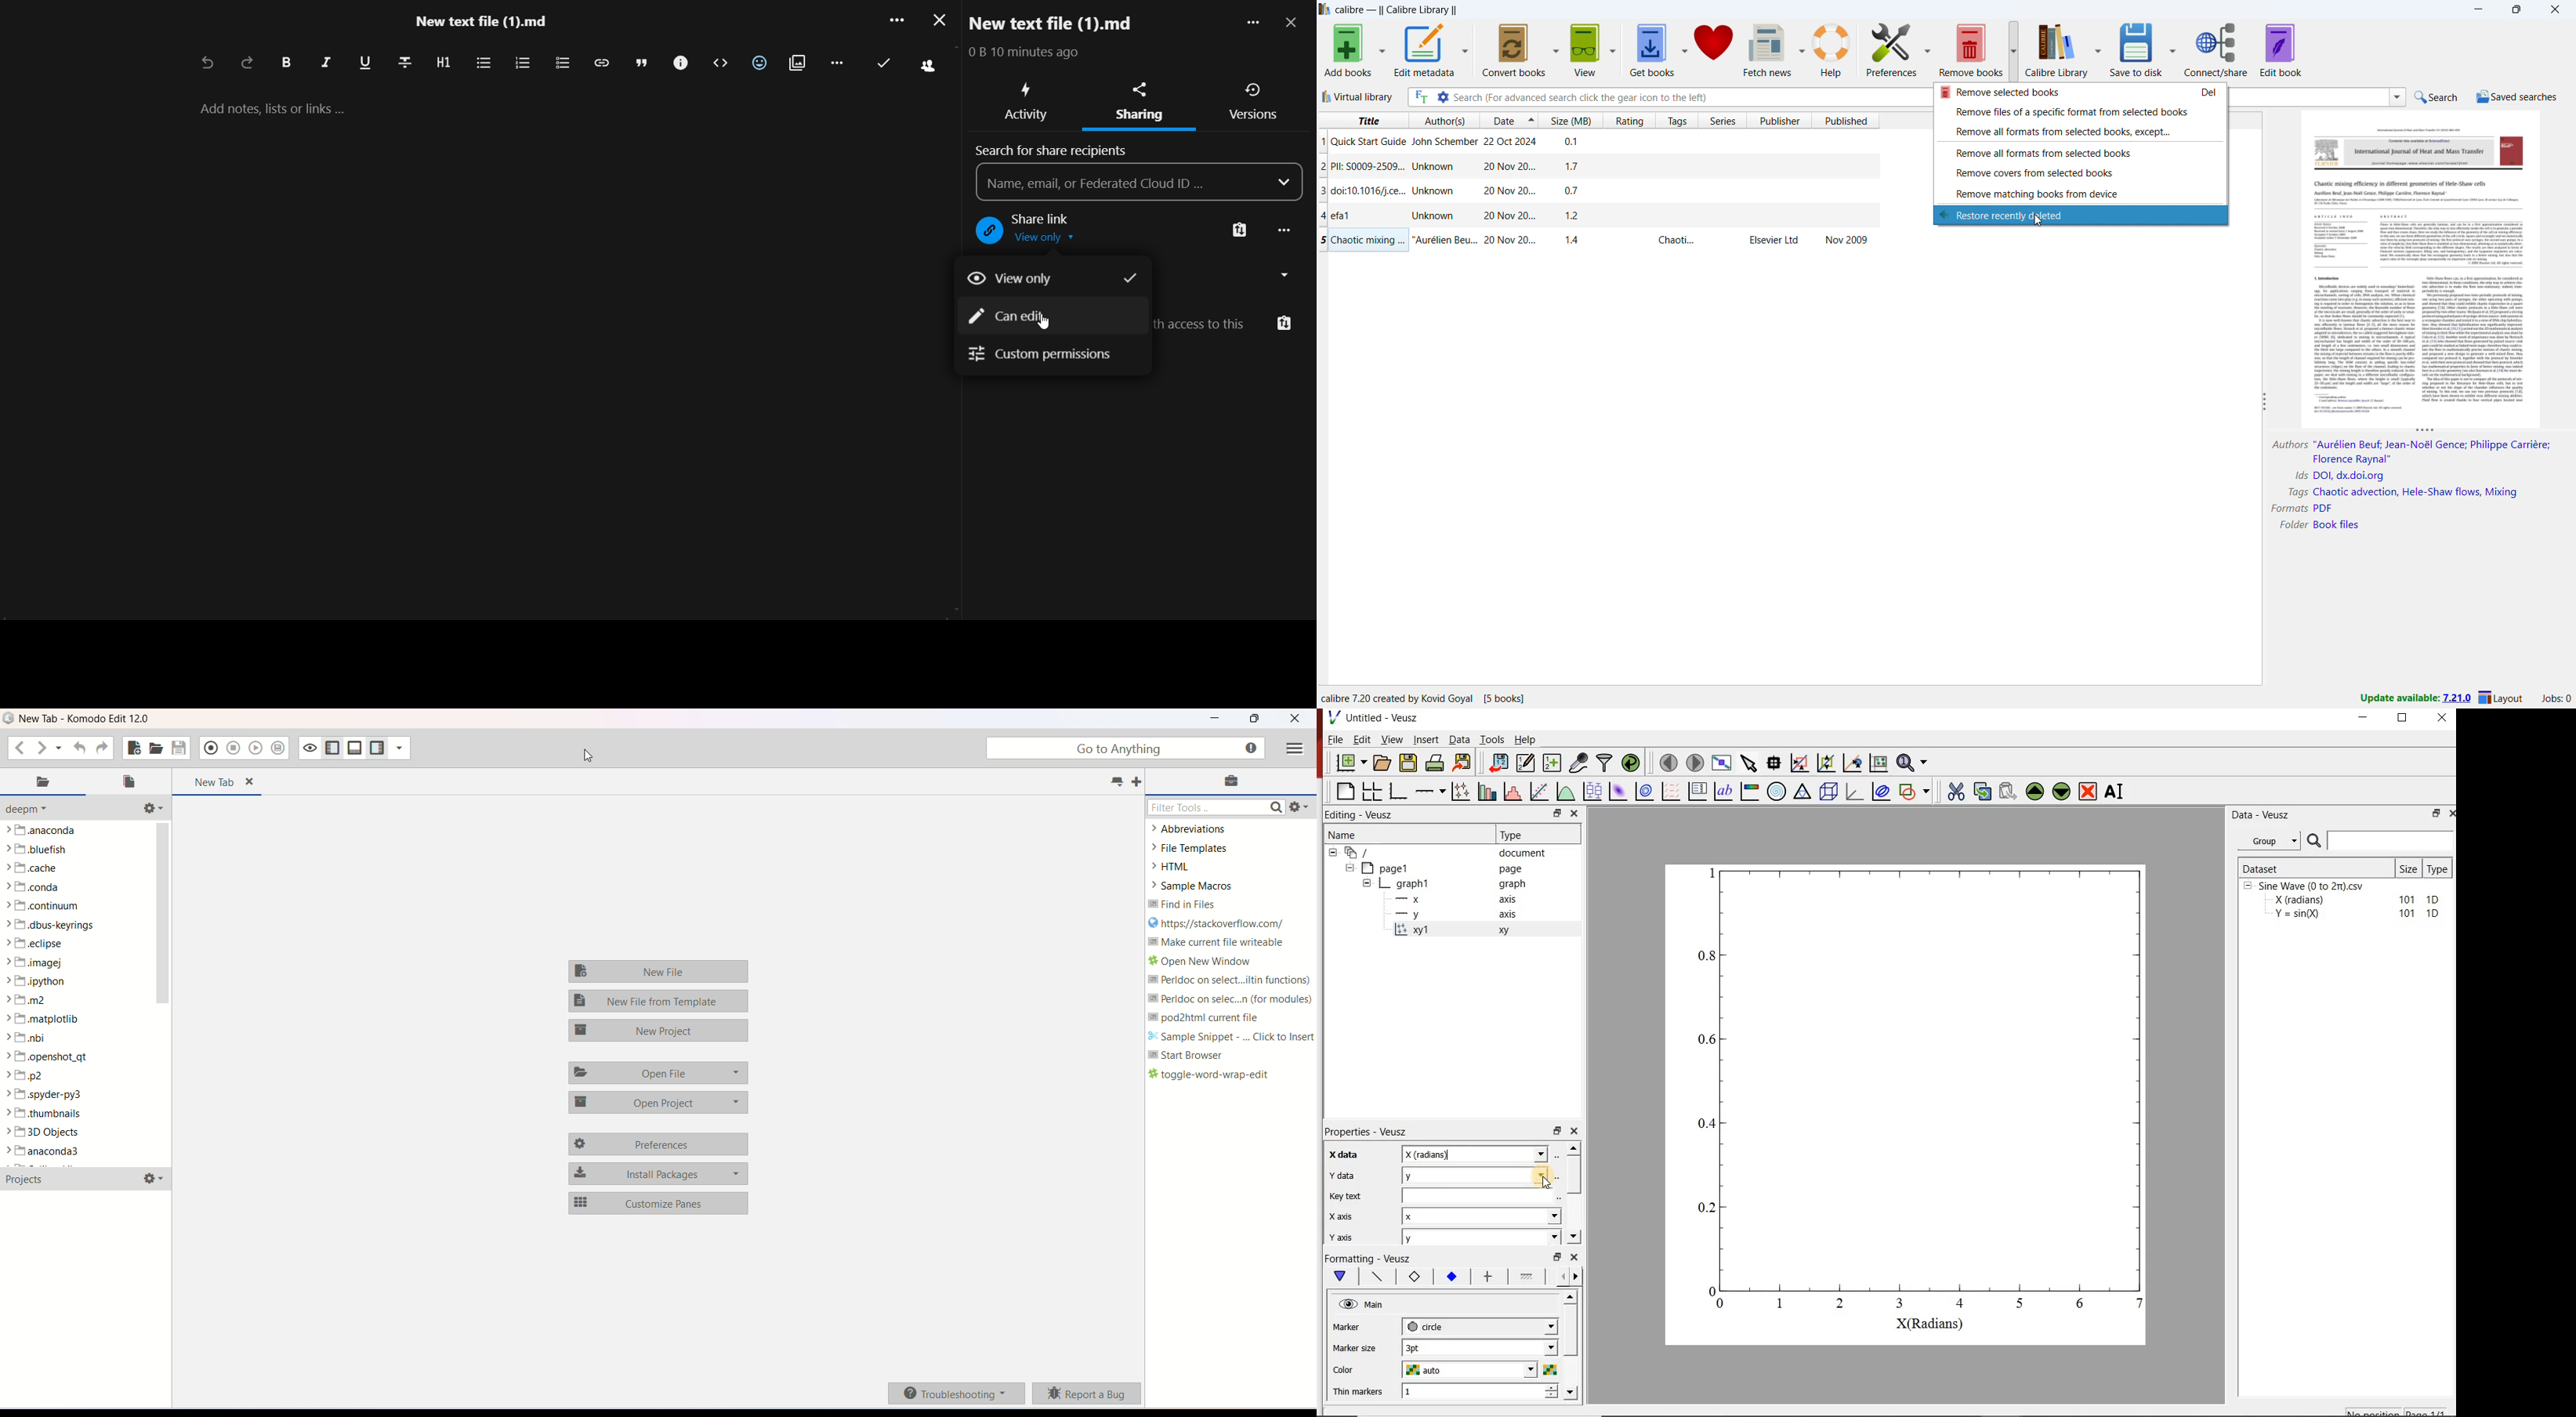  What do you see at coordinates (50, 1152) in the screenshot?
I see `anaconda` at bounding box center [50, 1152].